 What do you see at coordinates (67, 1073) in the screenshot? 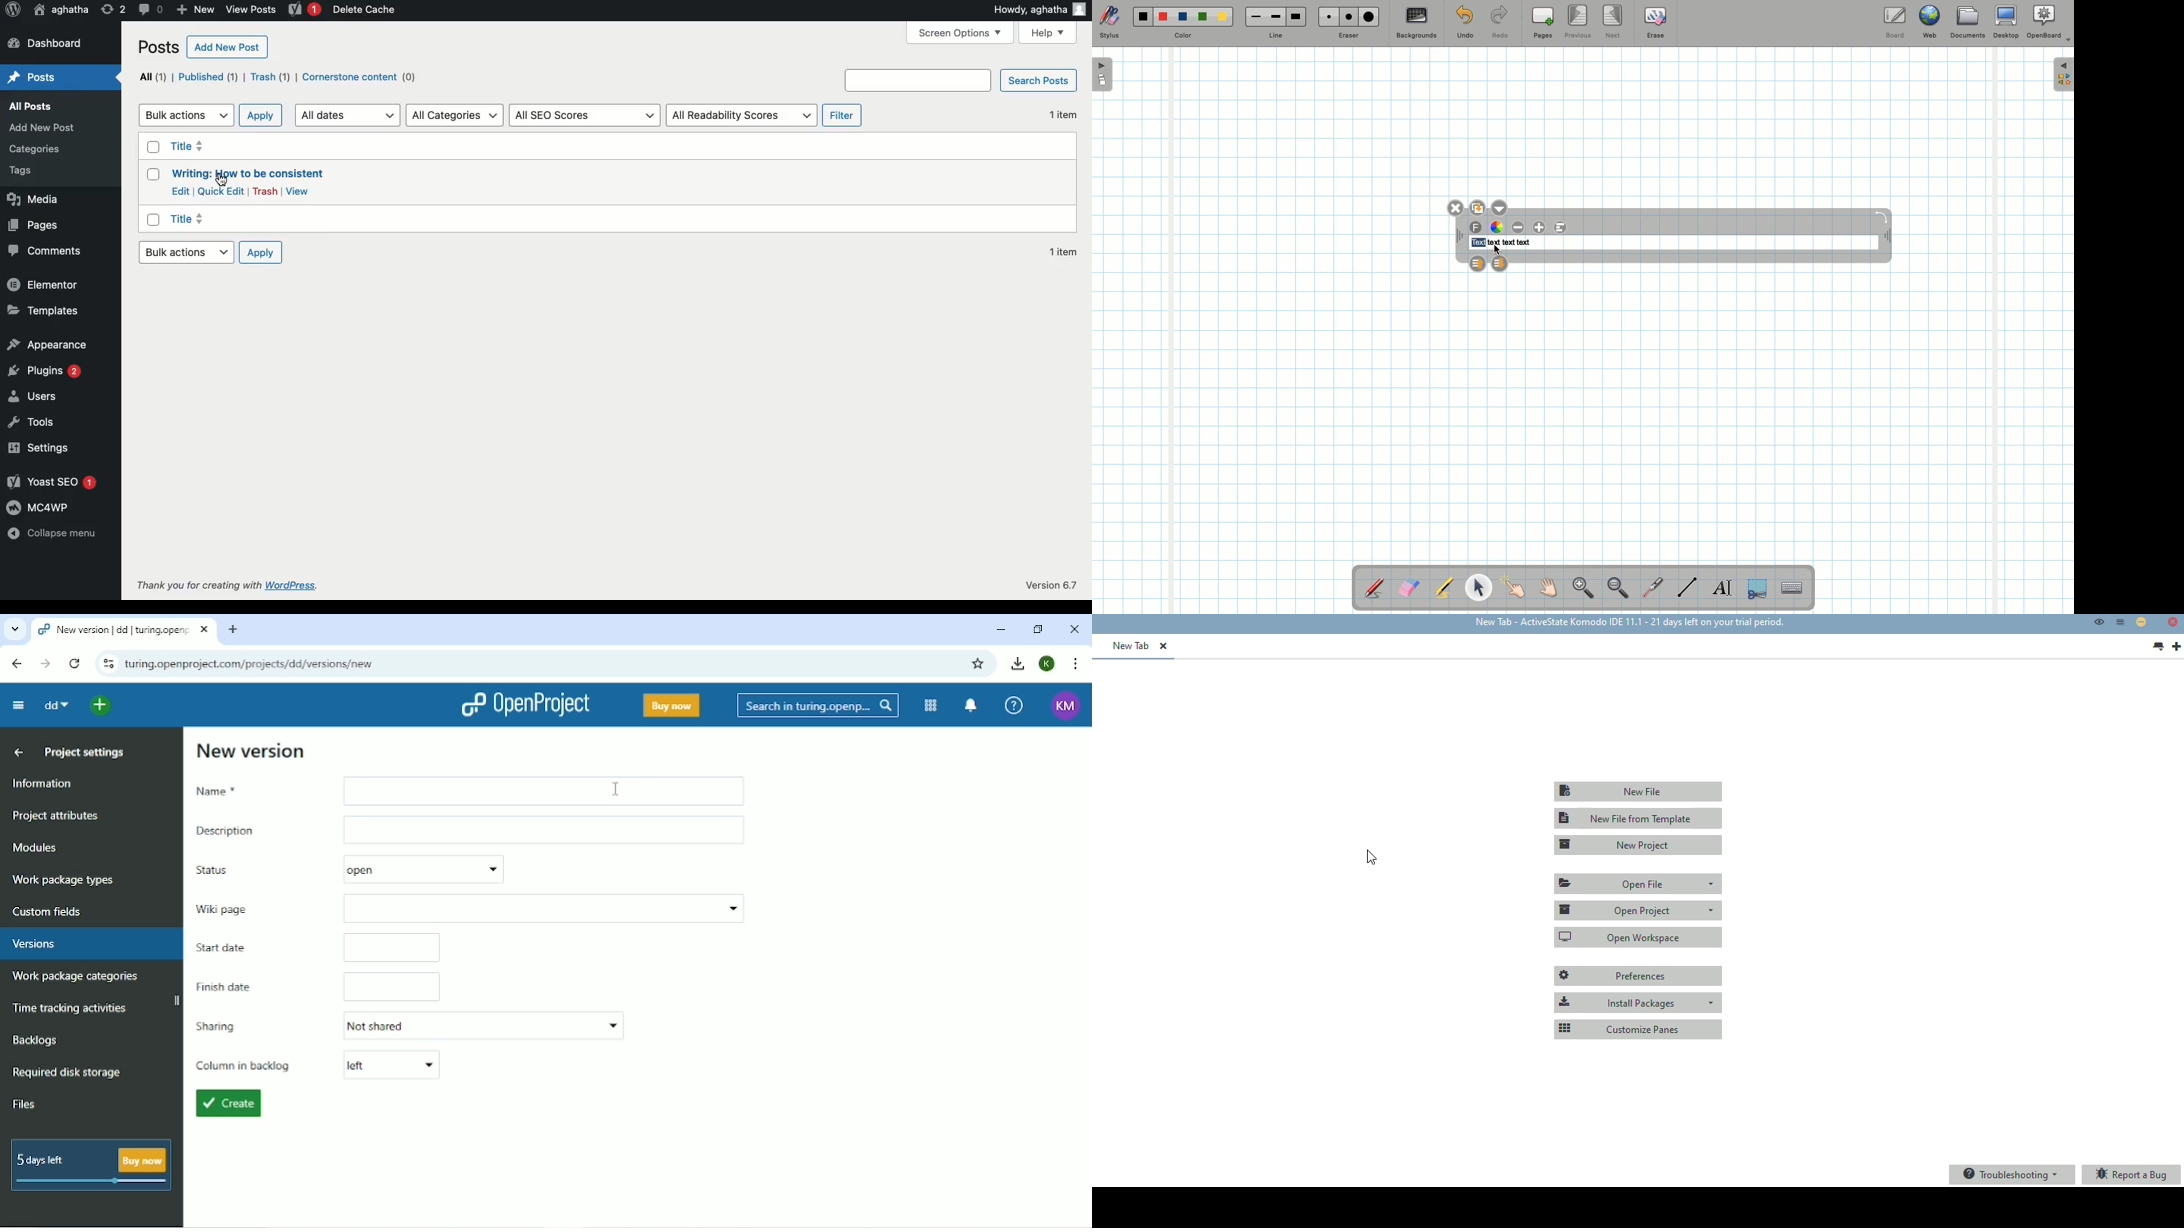
I see `Required disk storage` at bounding box center [67, 1073].